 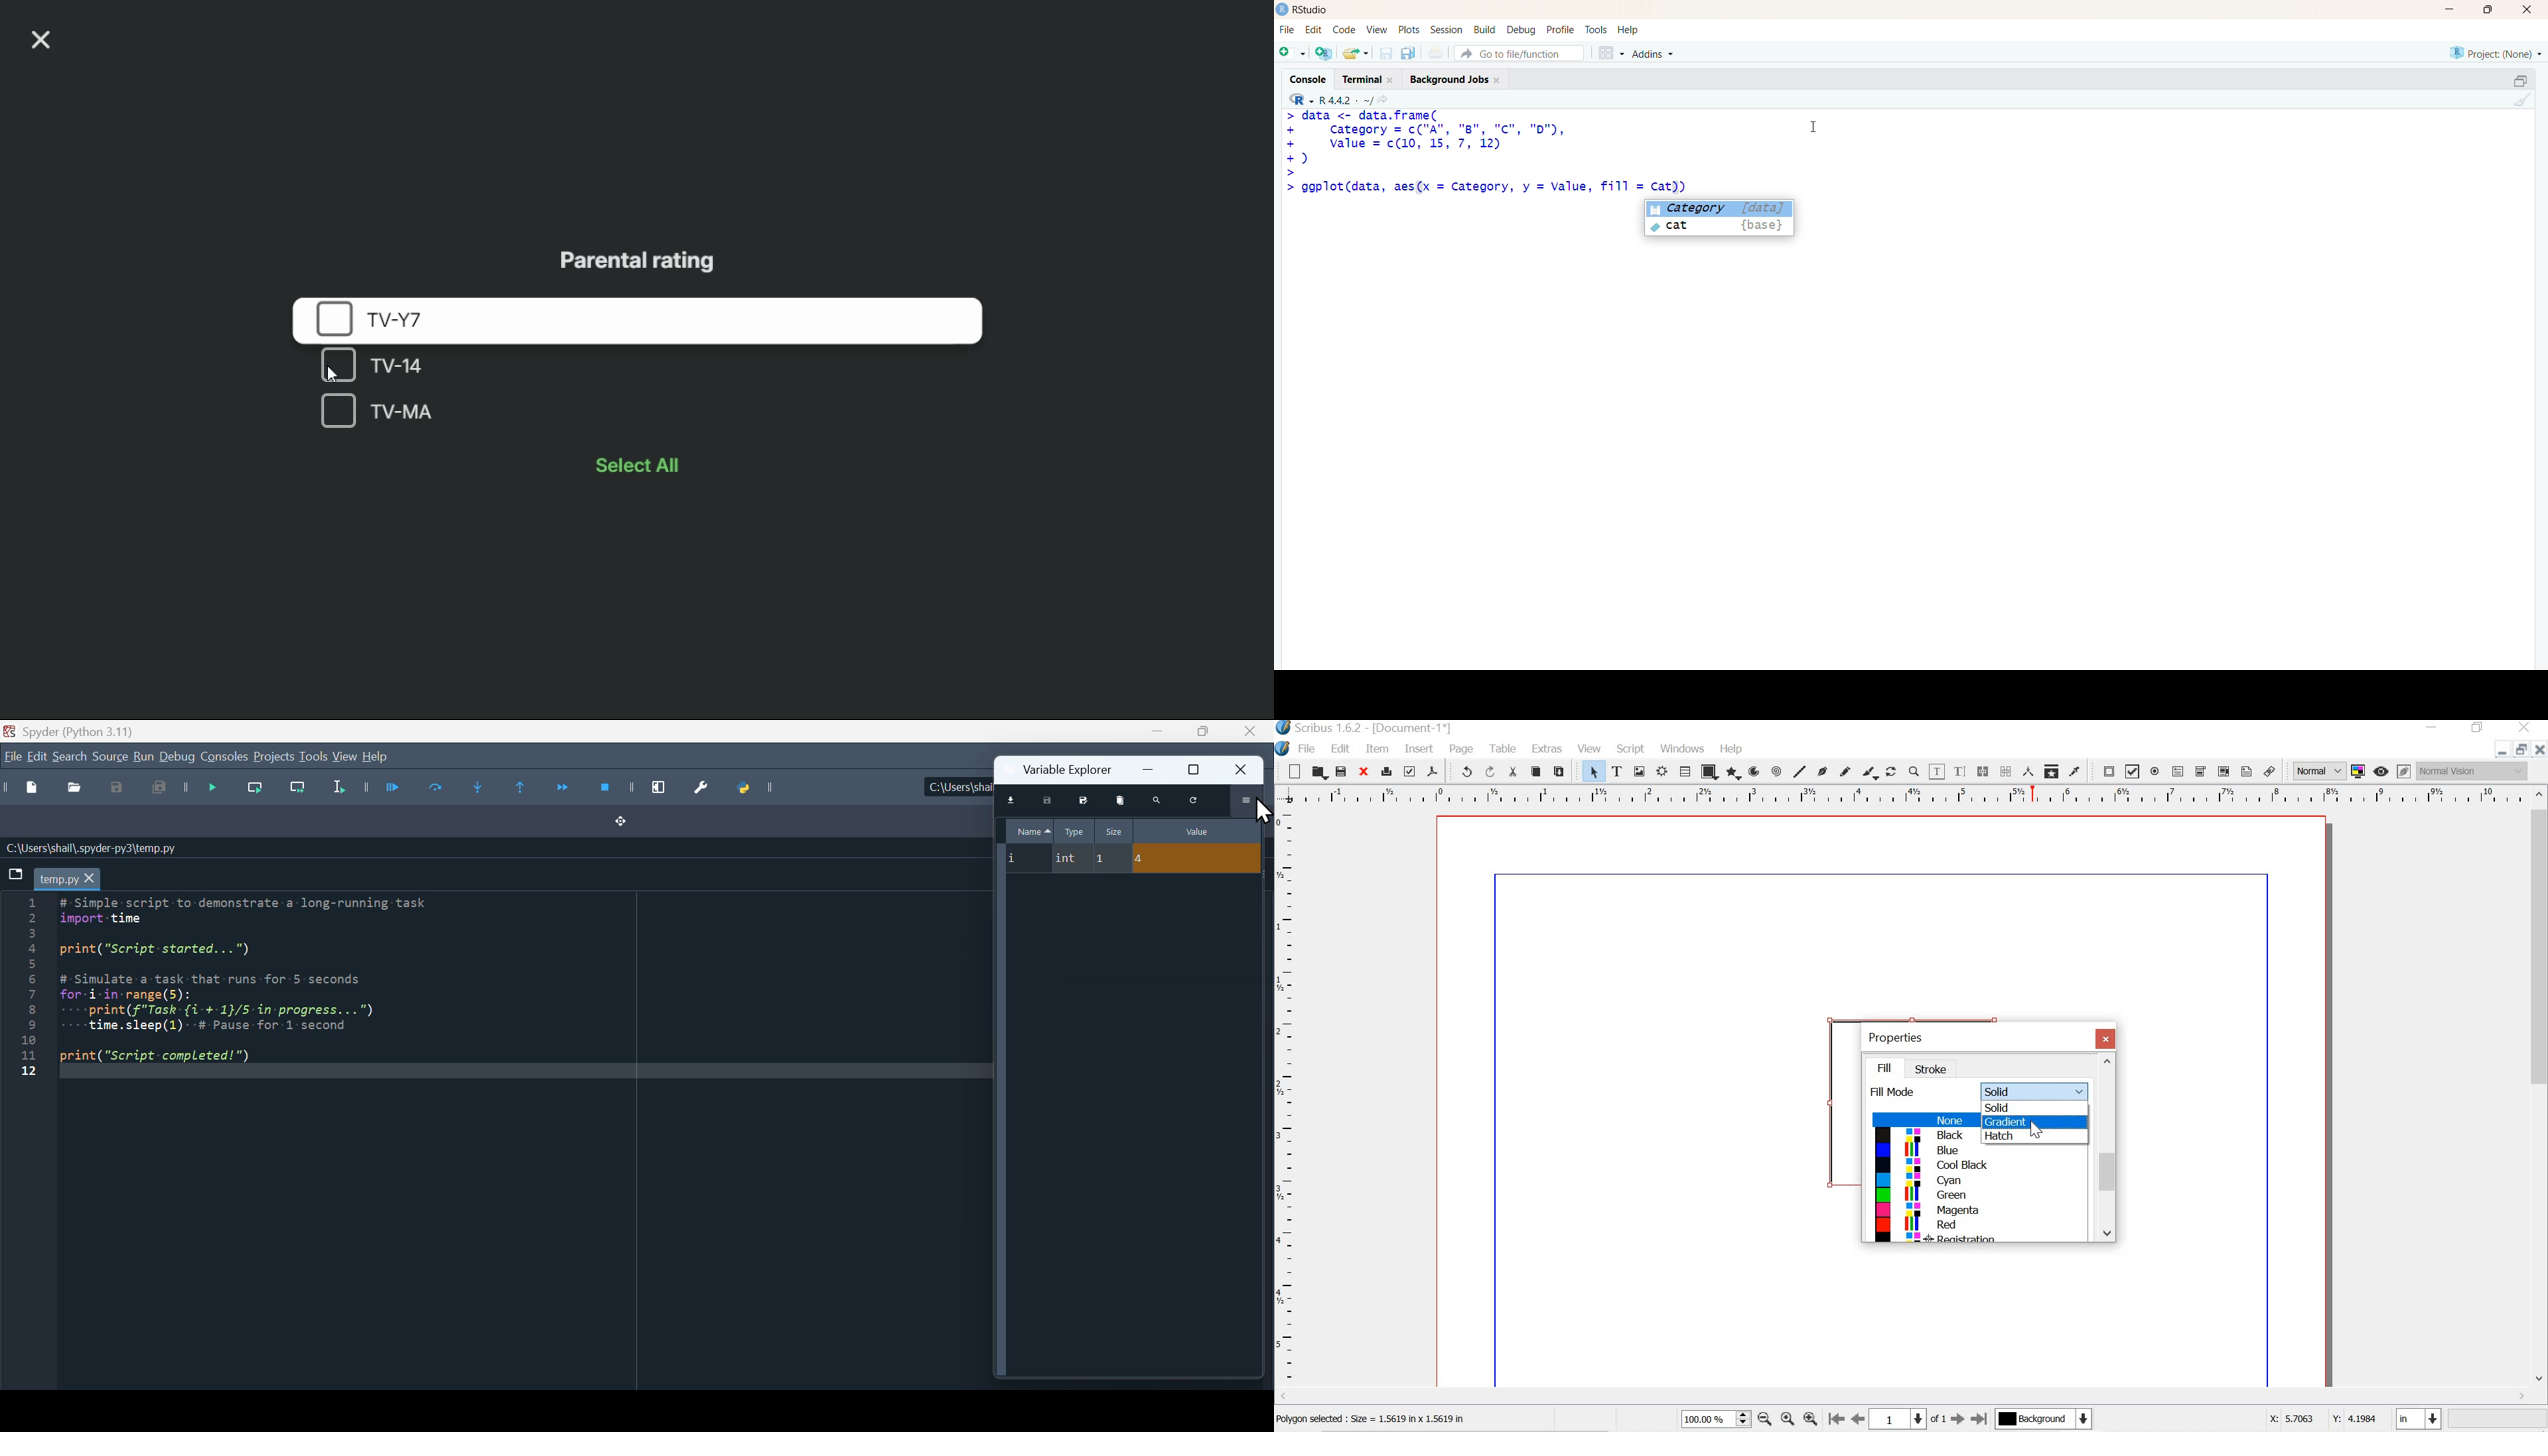 What do you see at coordinates (1114, 830) in the screenshot?
I see `size` at bounding box center [1114, 830].